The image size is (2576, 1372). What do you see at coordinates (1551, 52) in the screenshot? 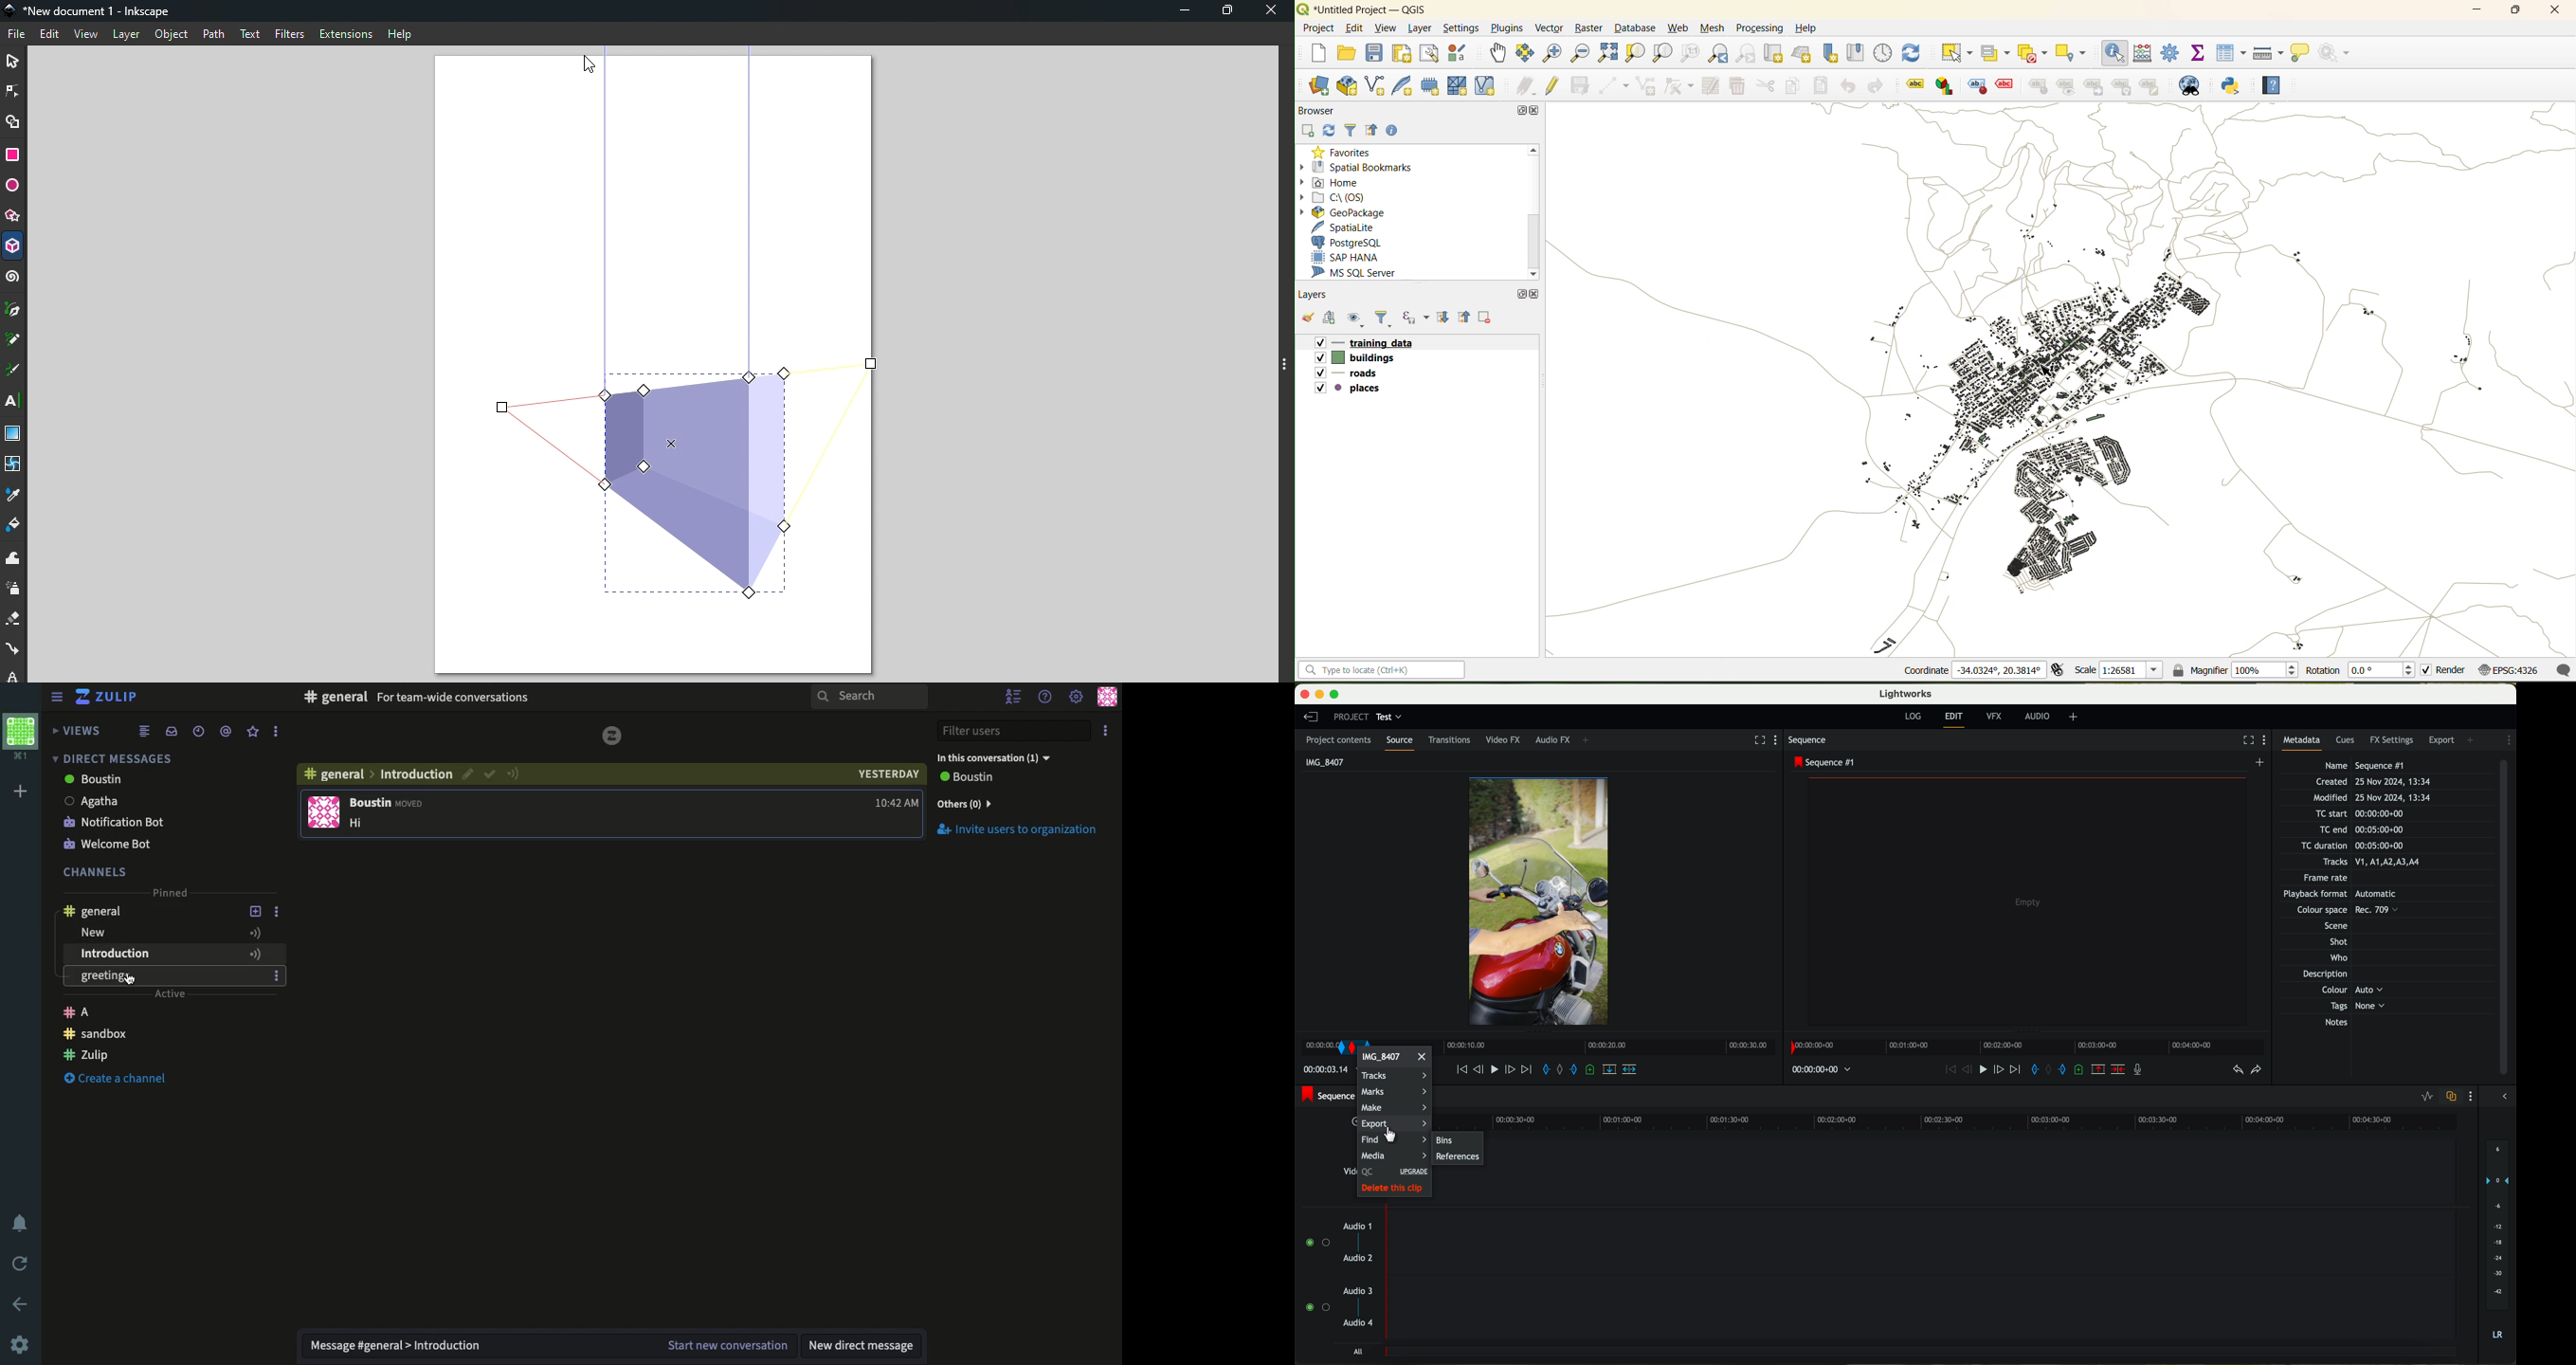
I see `zoom in` at bounding box center [1551, 52].